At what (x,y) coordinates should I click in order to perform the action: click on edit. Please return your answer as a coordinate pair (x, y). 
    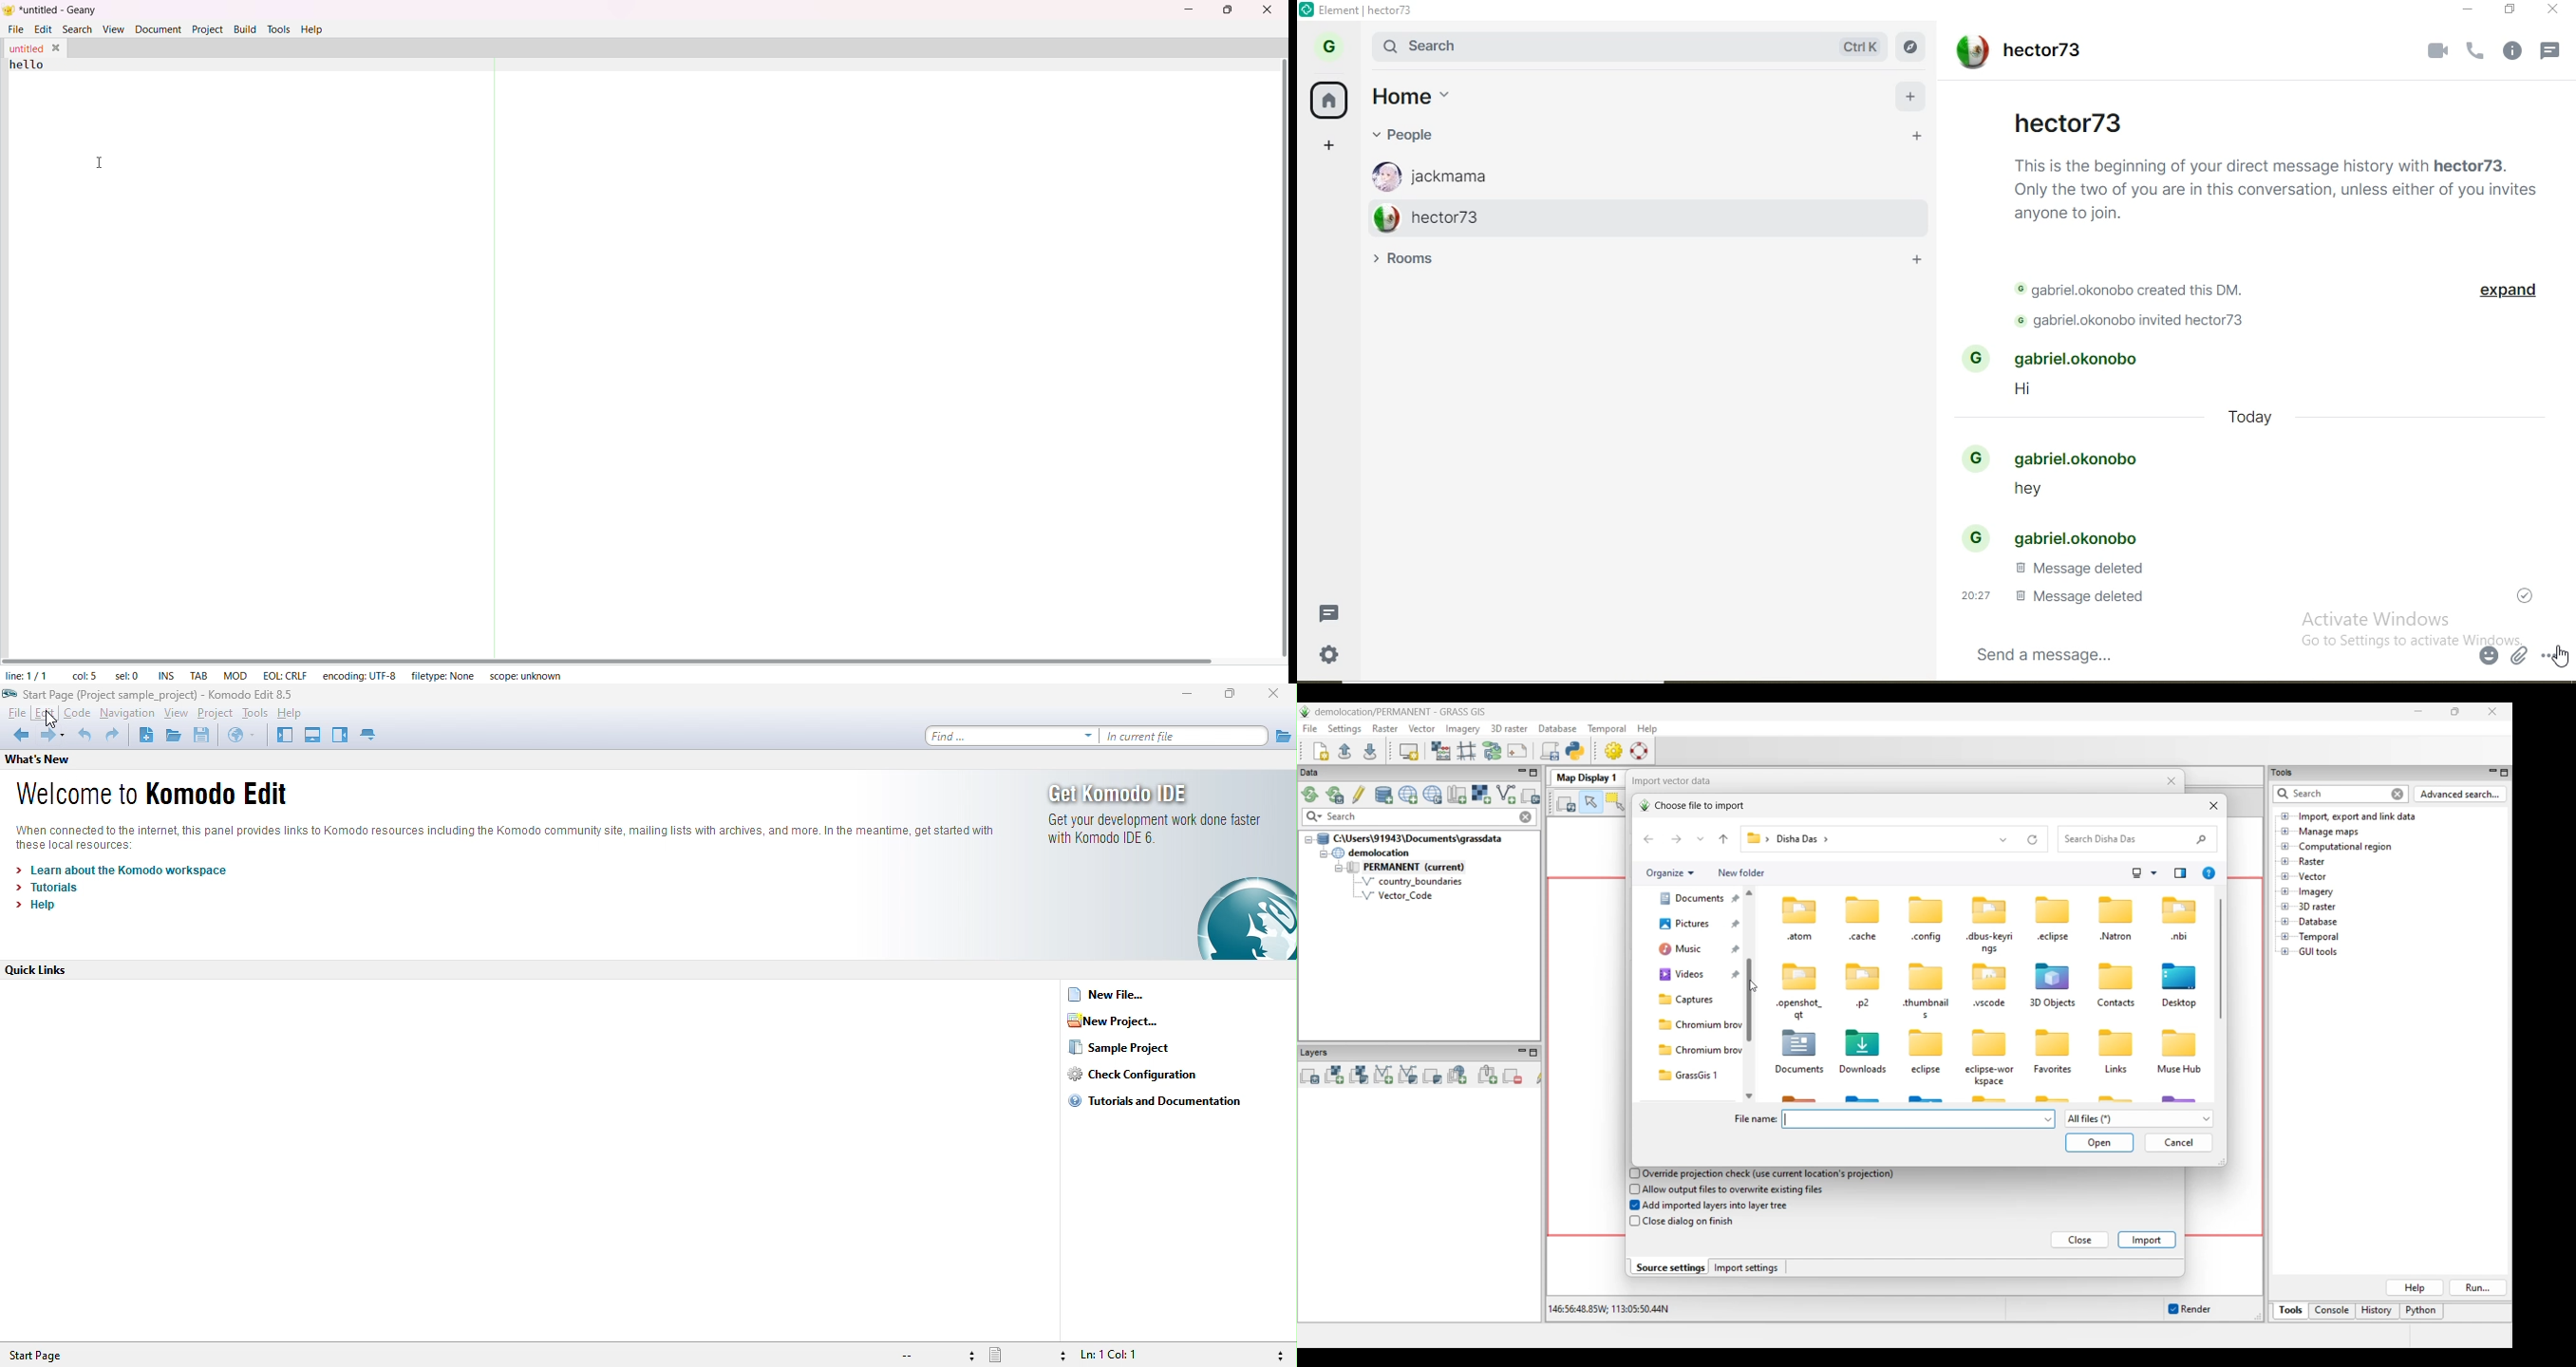
    Looking at the image, I should click on (47, 713).